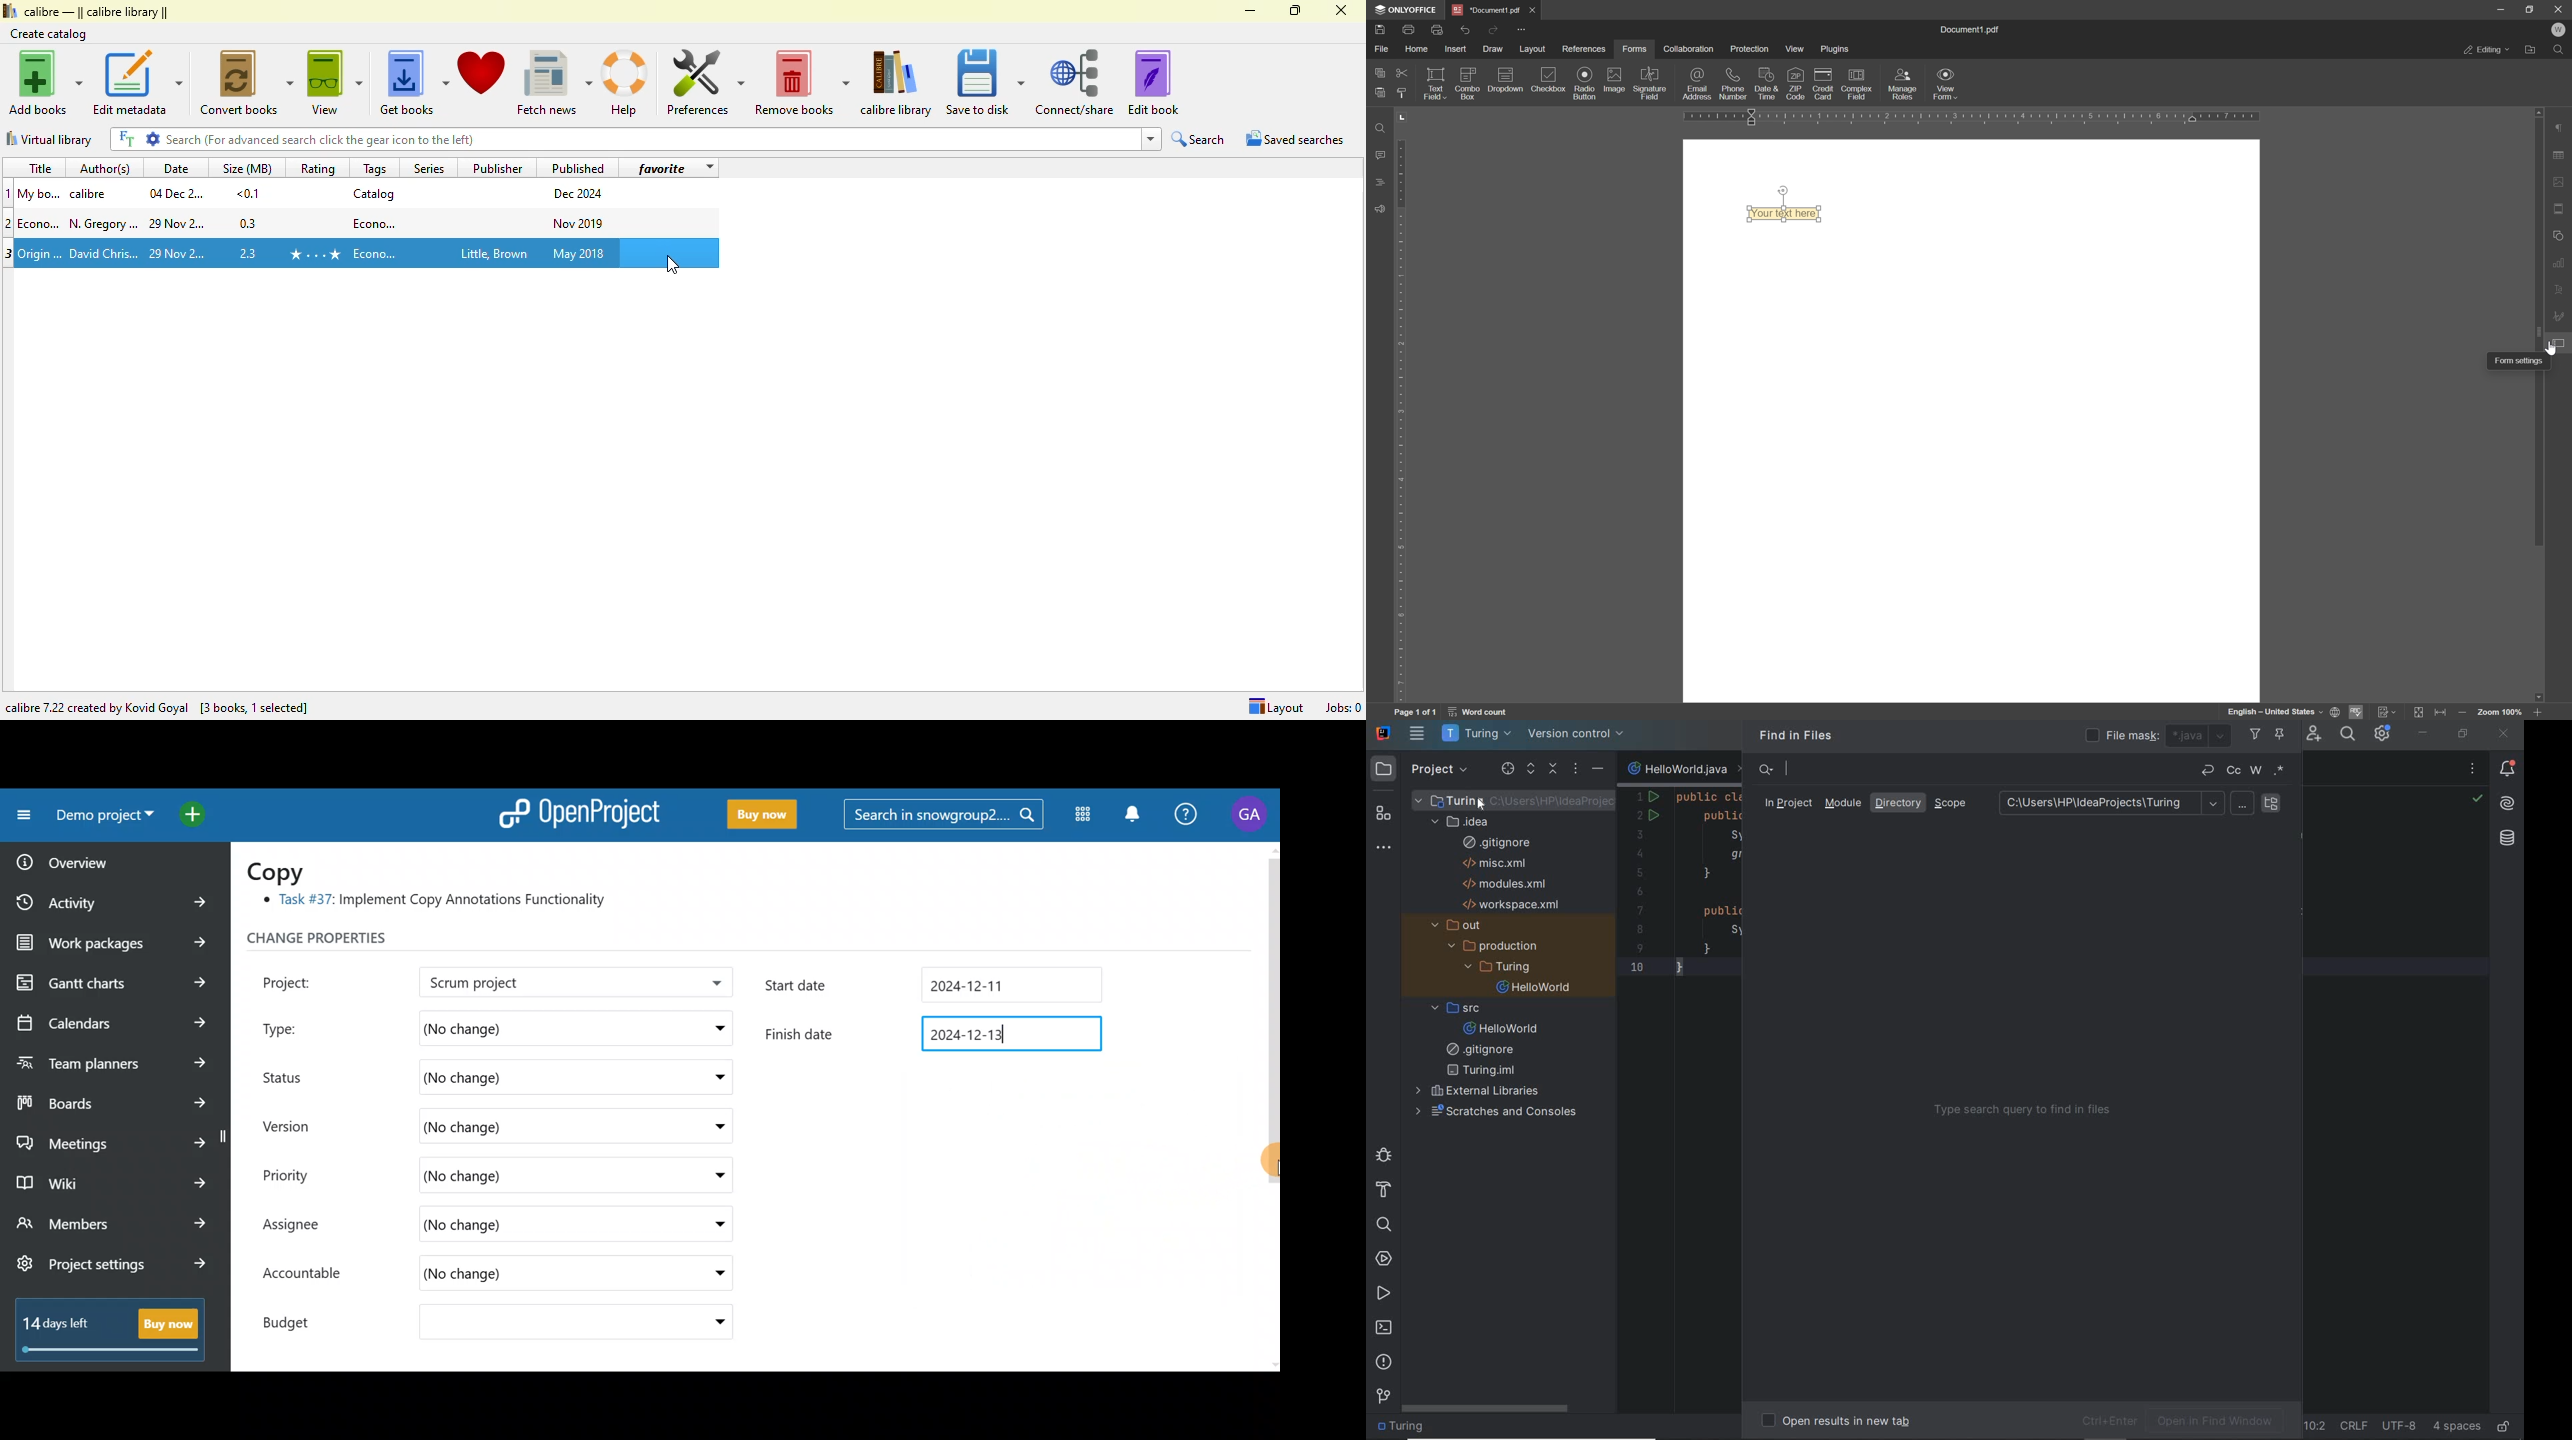  What do you see at coordinates (1505, 1028) in the screenshot?
I see `file name` at bounding box center [1505, 1028].